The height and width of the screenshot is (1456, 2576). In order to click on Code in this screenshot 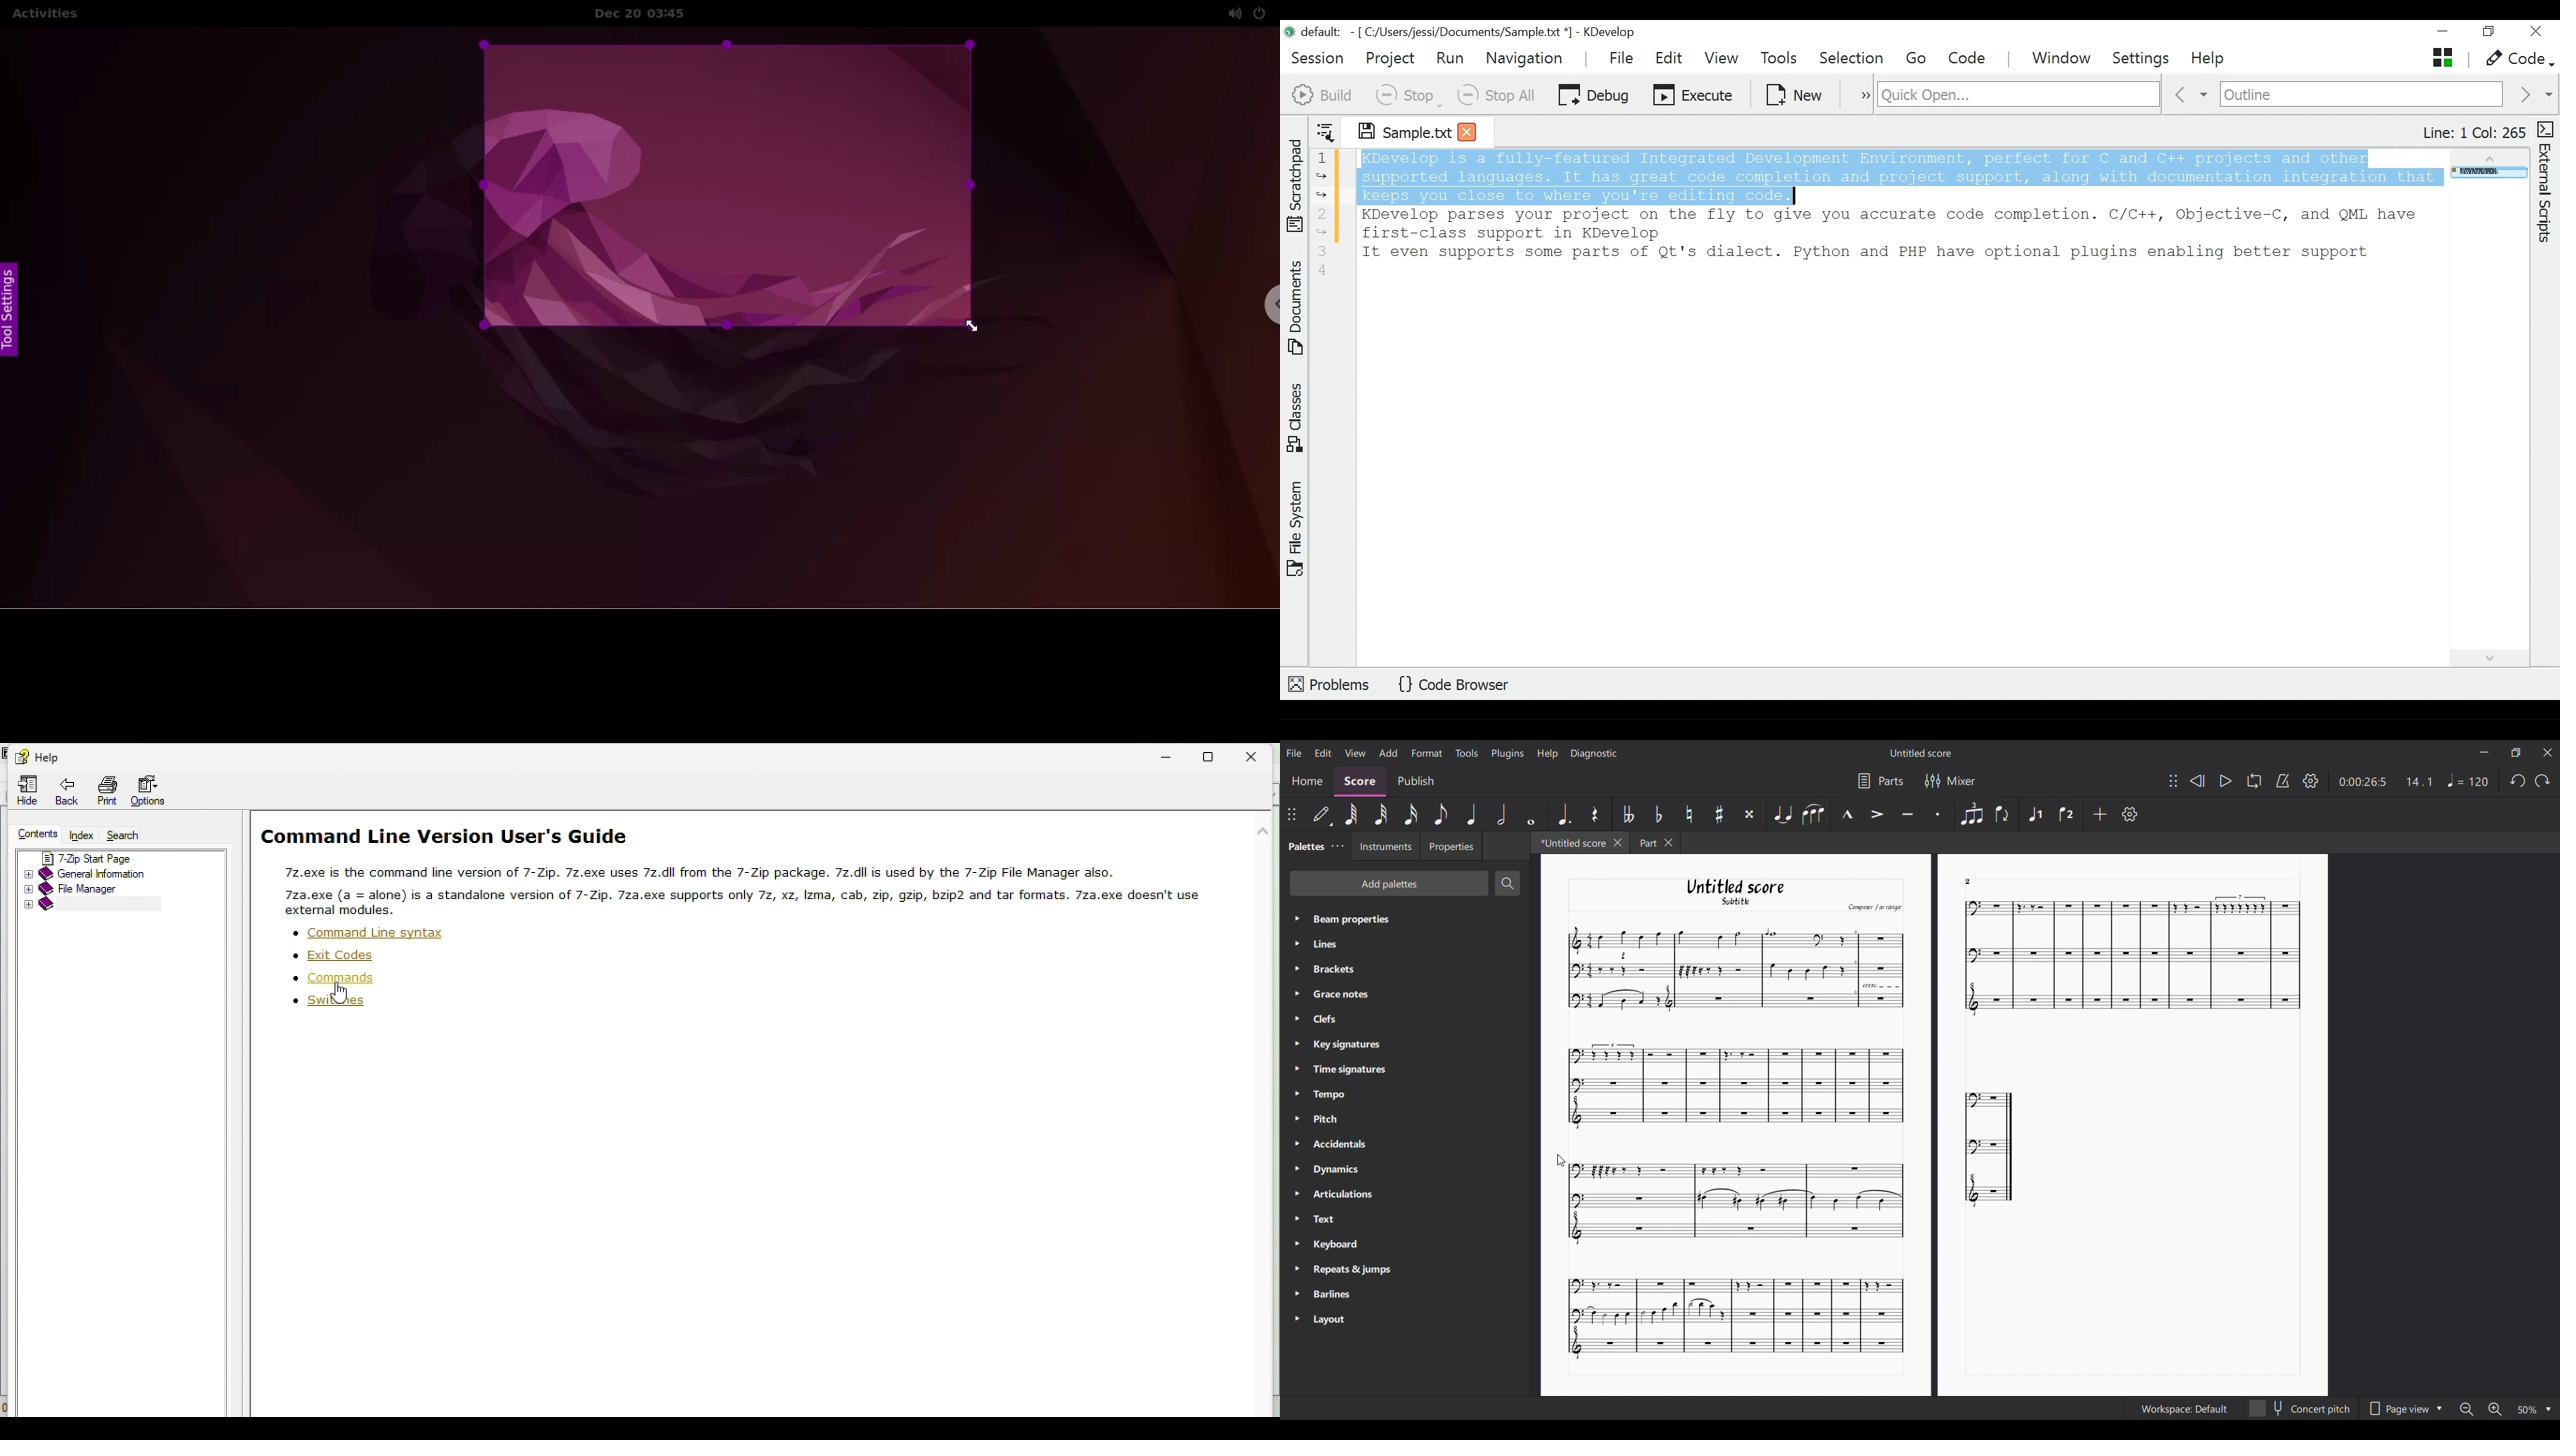, I will do `click(1969, 58)`.